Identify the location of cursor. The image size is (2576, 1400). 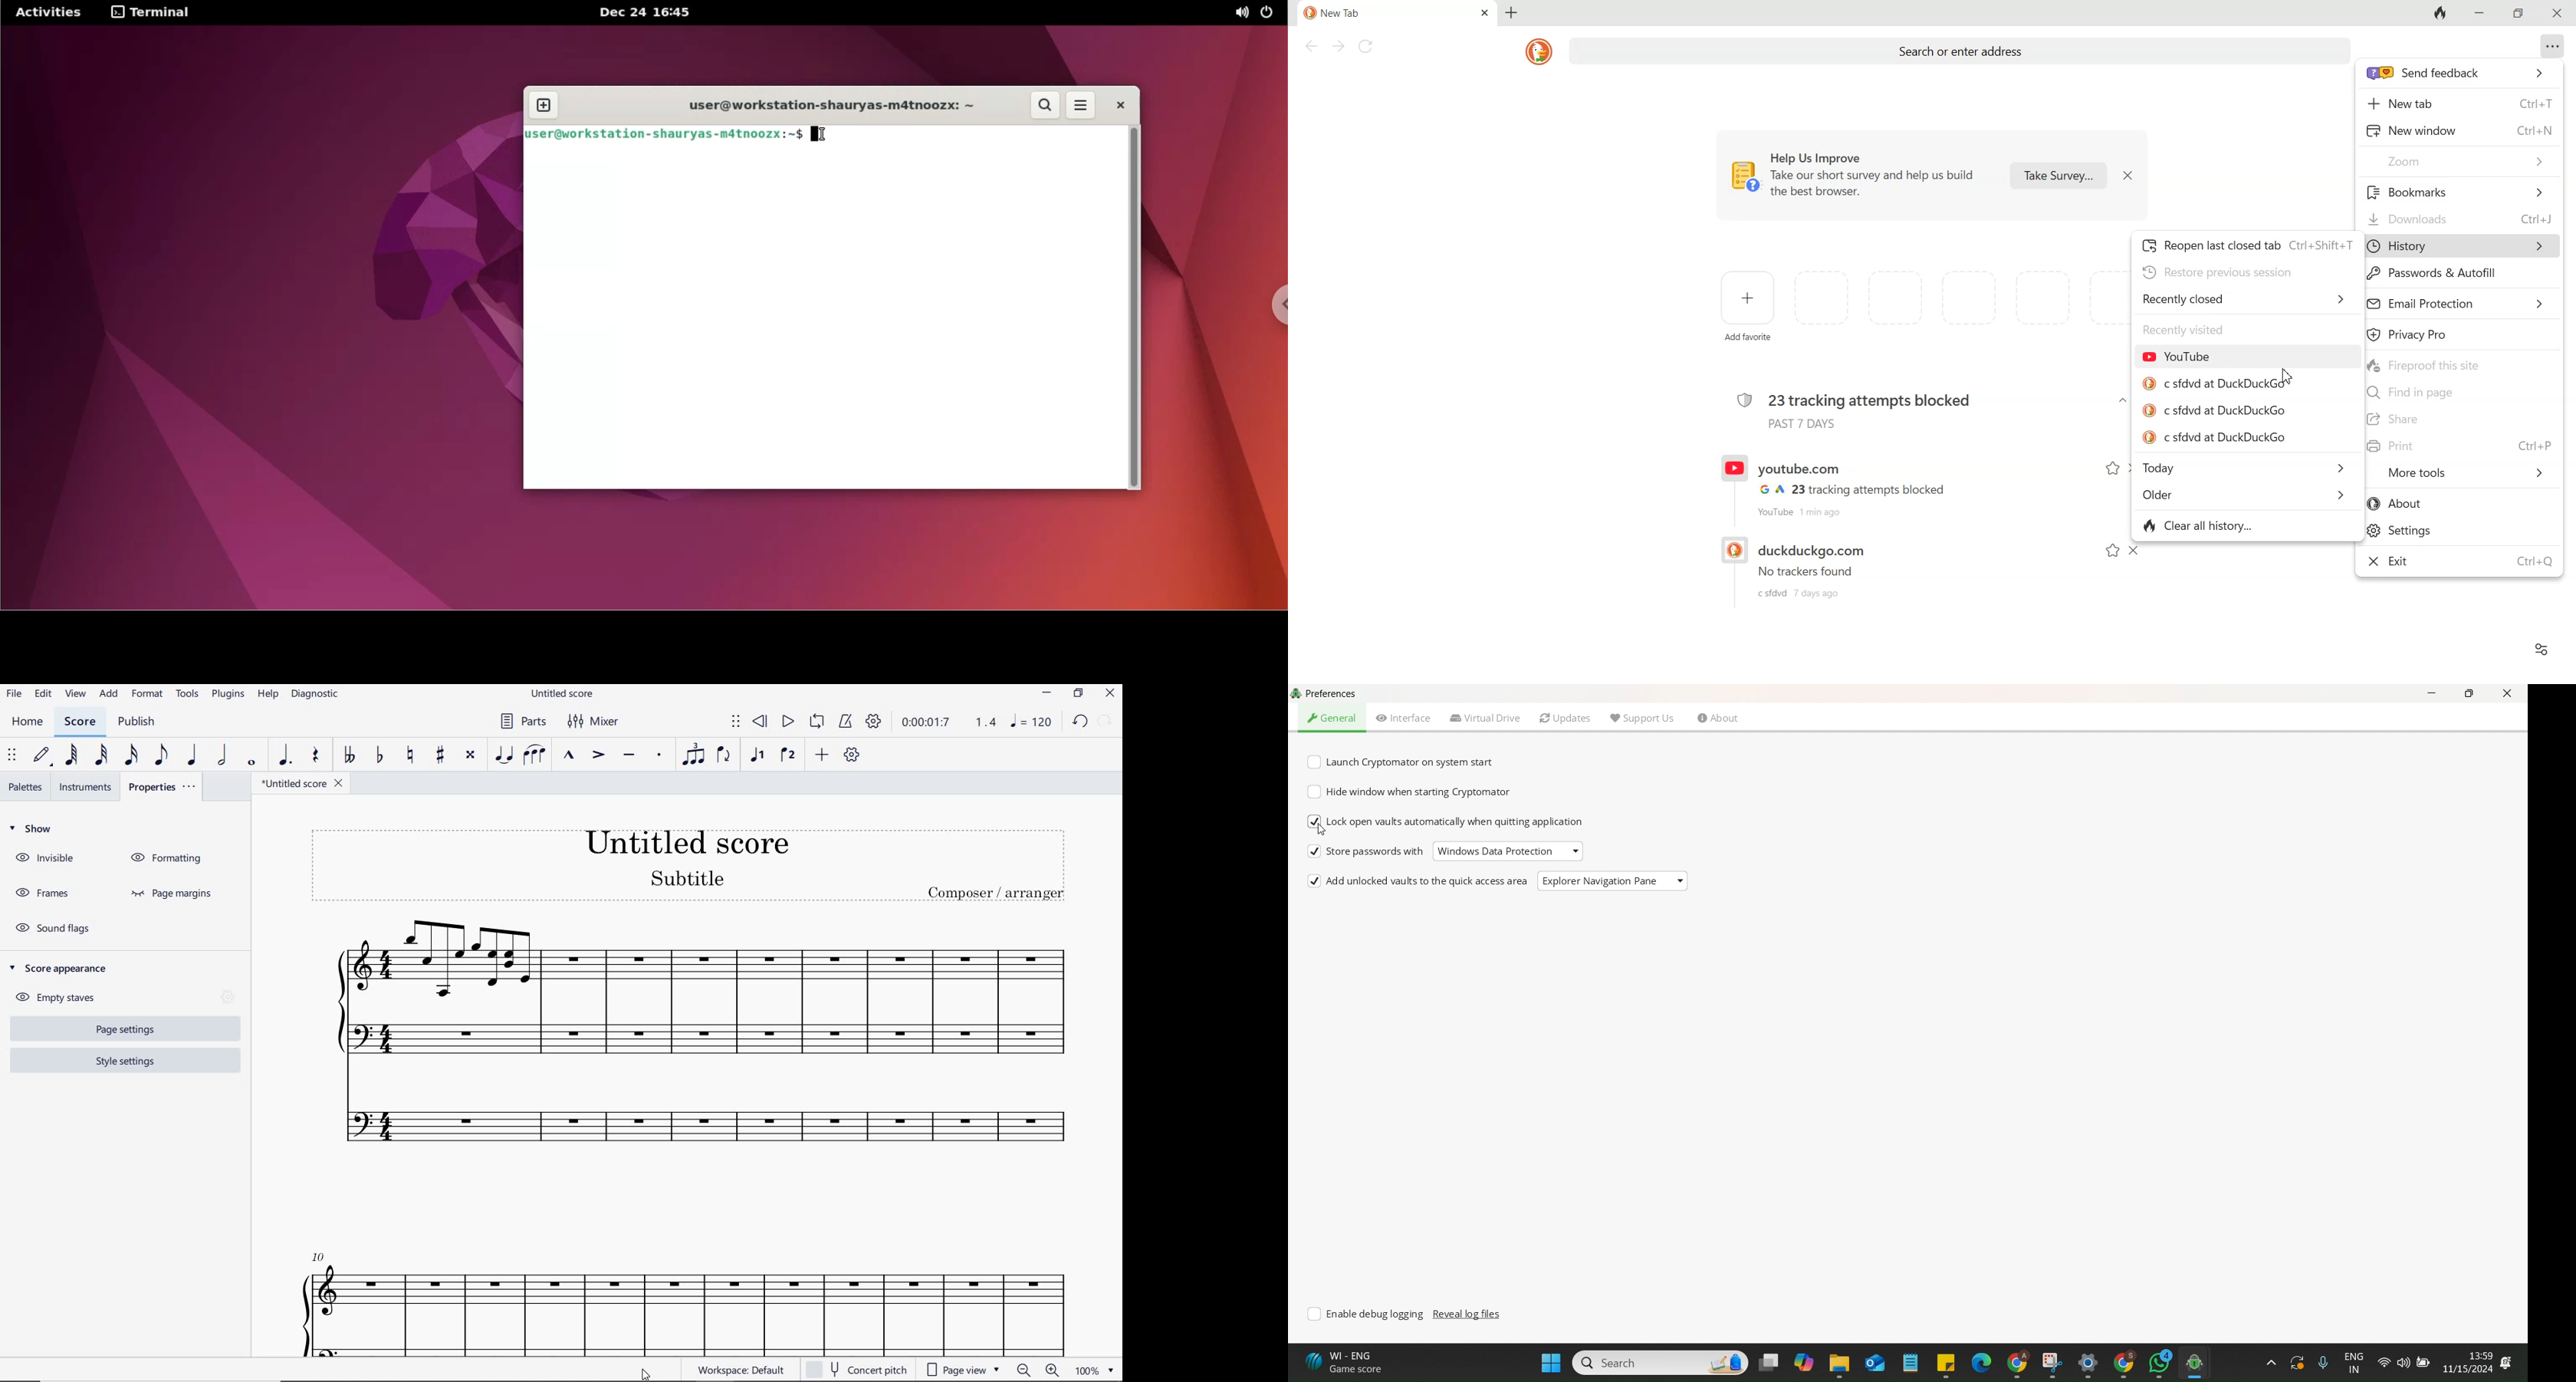
(648, 1371).